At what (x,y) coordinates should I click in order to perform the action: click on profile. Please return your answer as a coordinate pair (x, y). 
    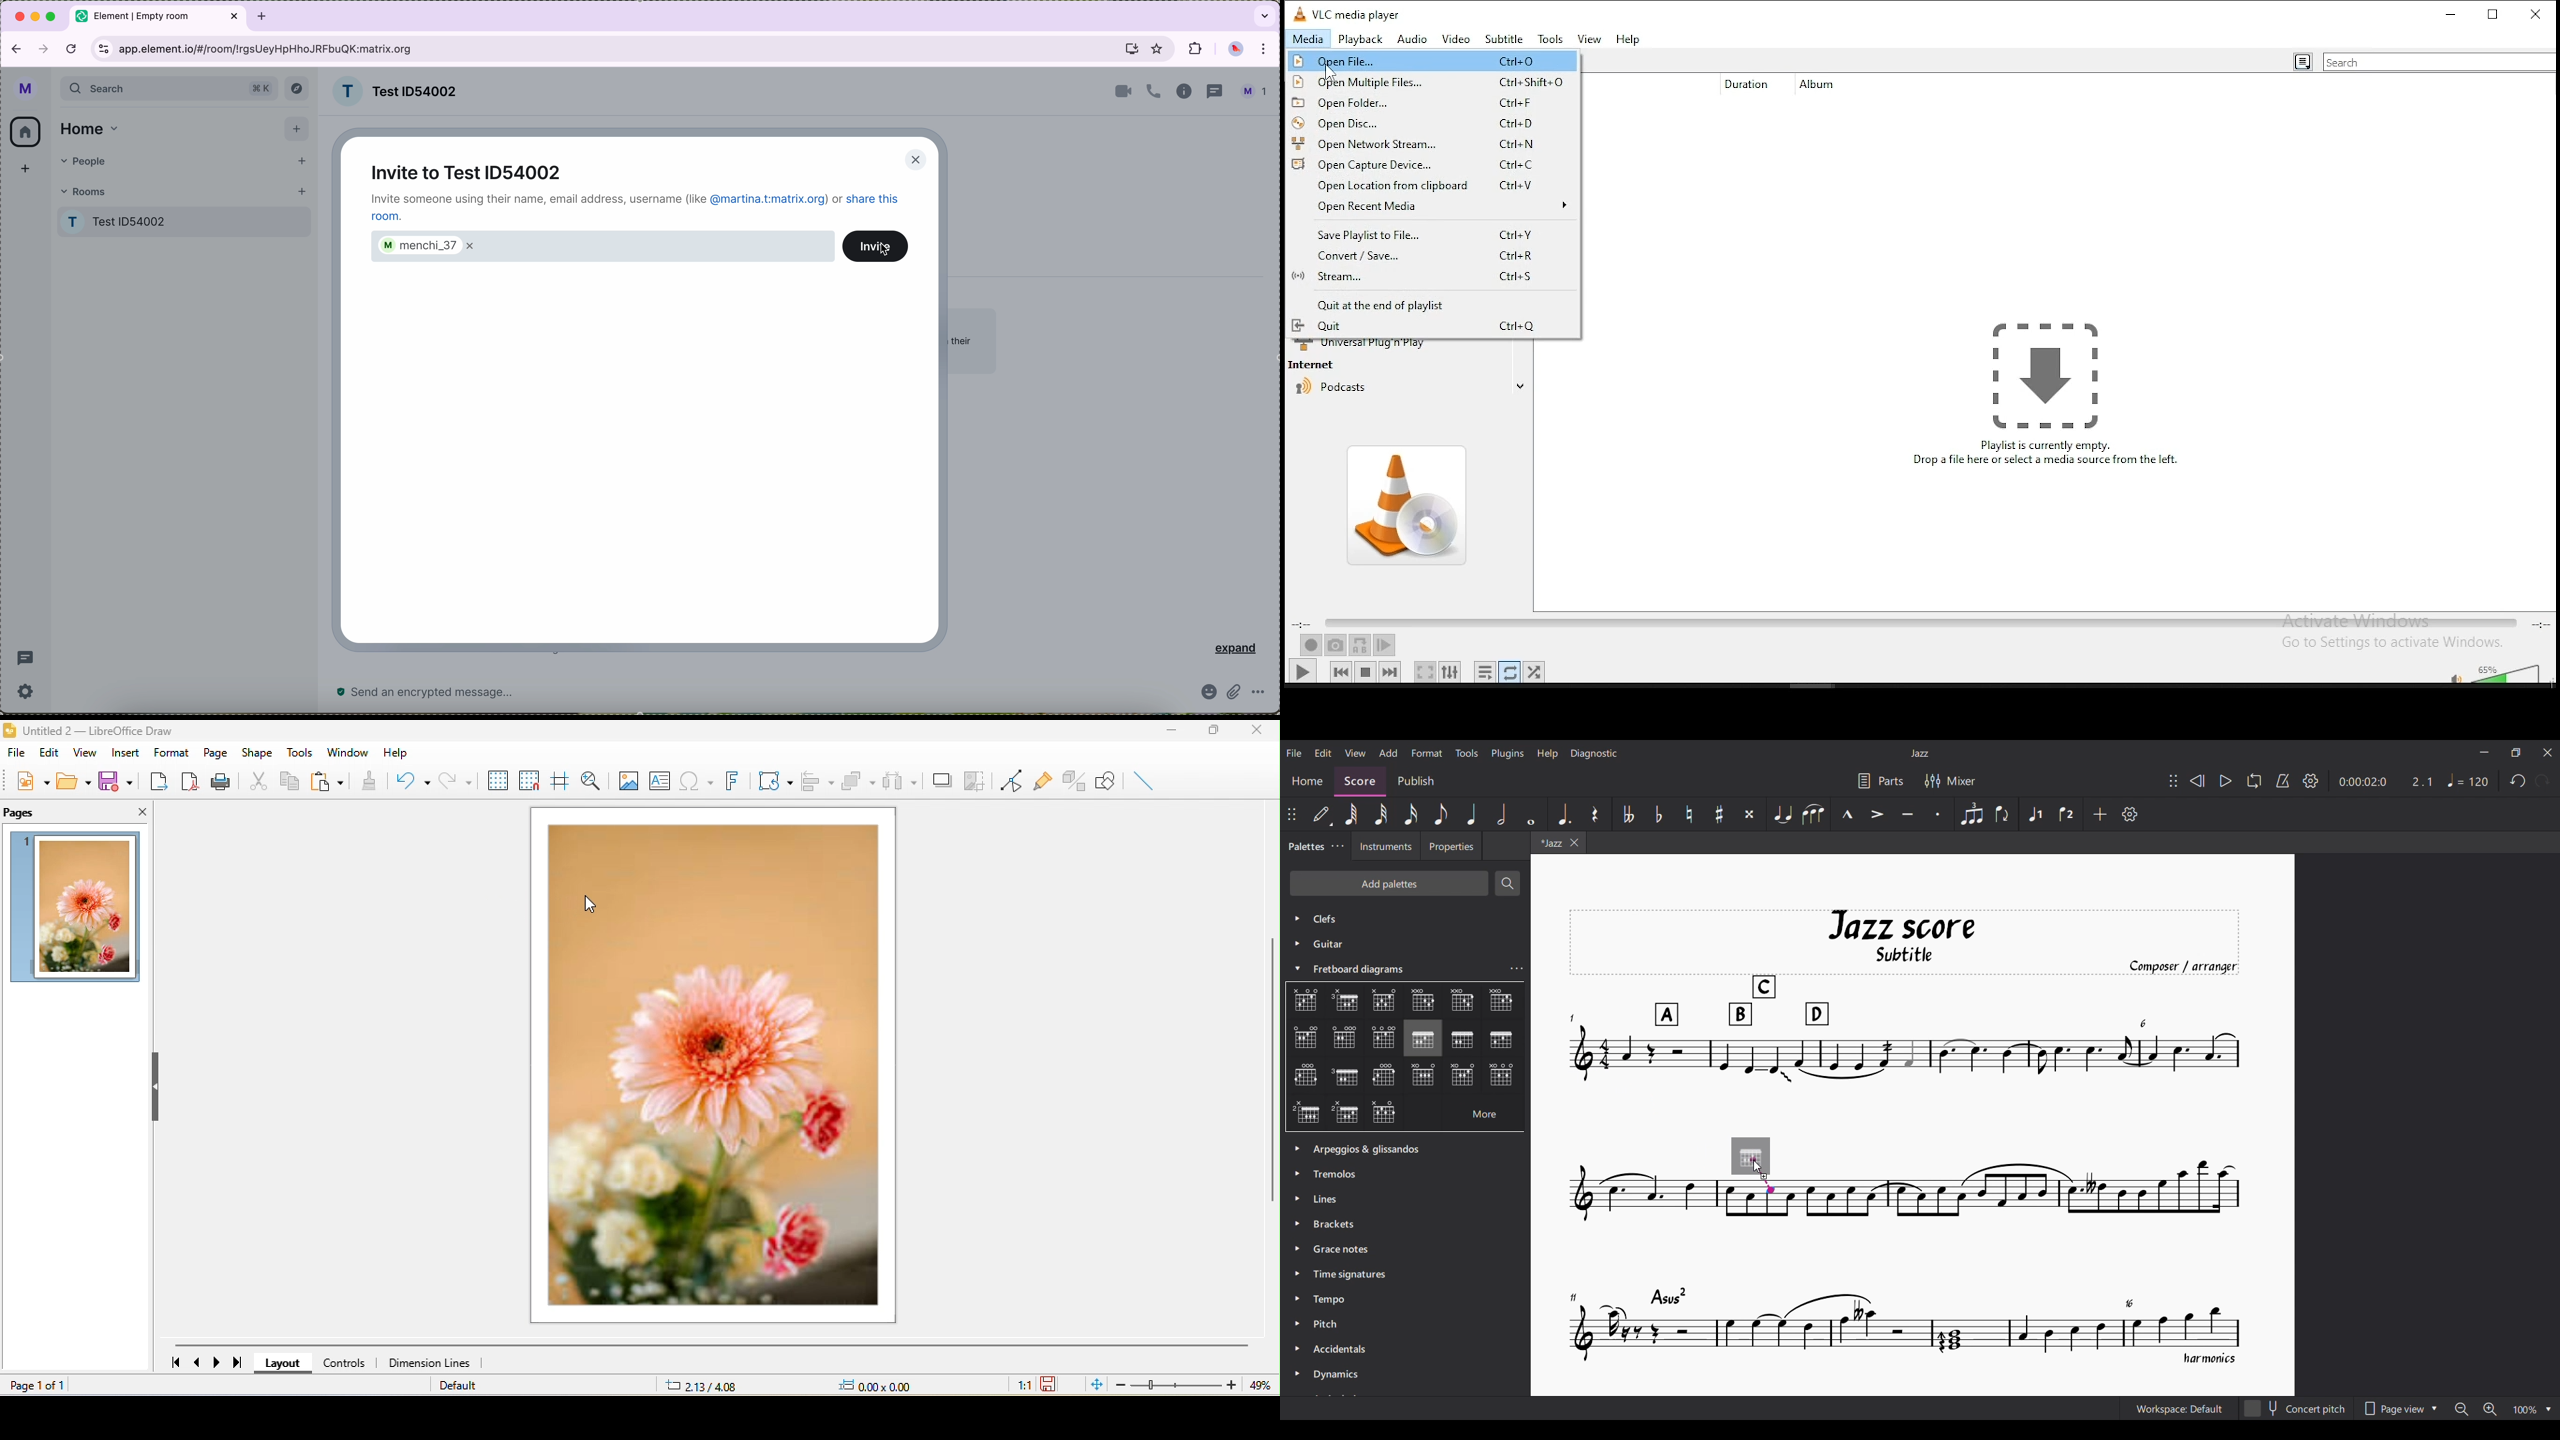
    Looking at the image, I should click on (27, 88).